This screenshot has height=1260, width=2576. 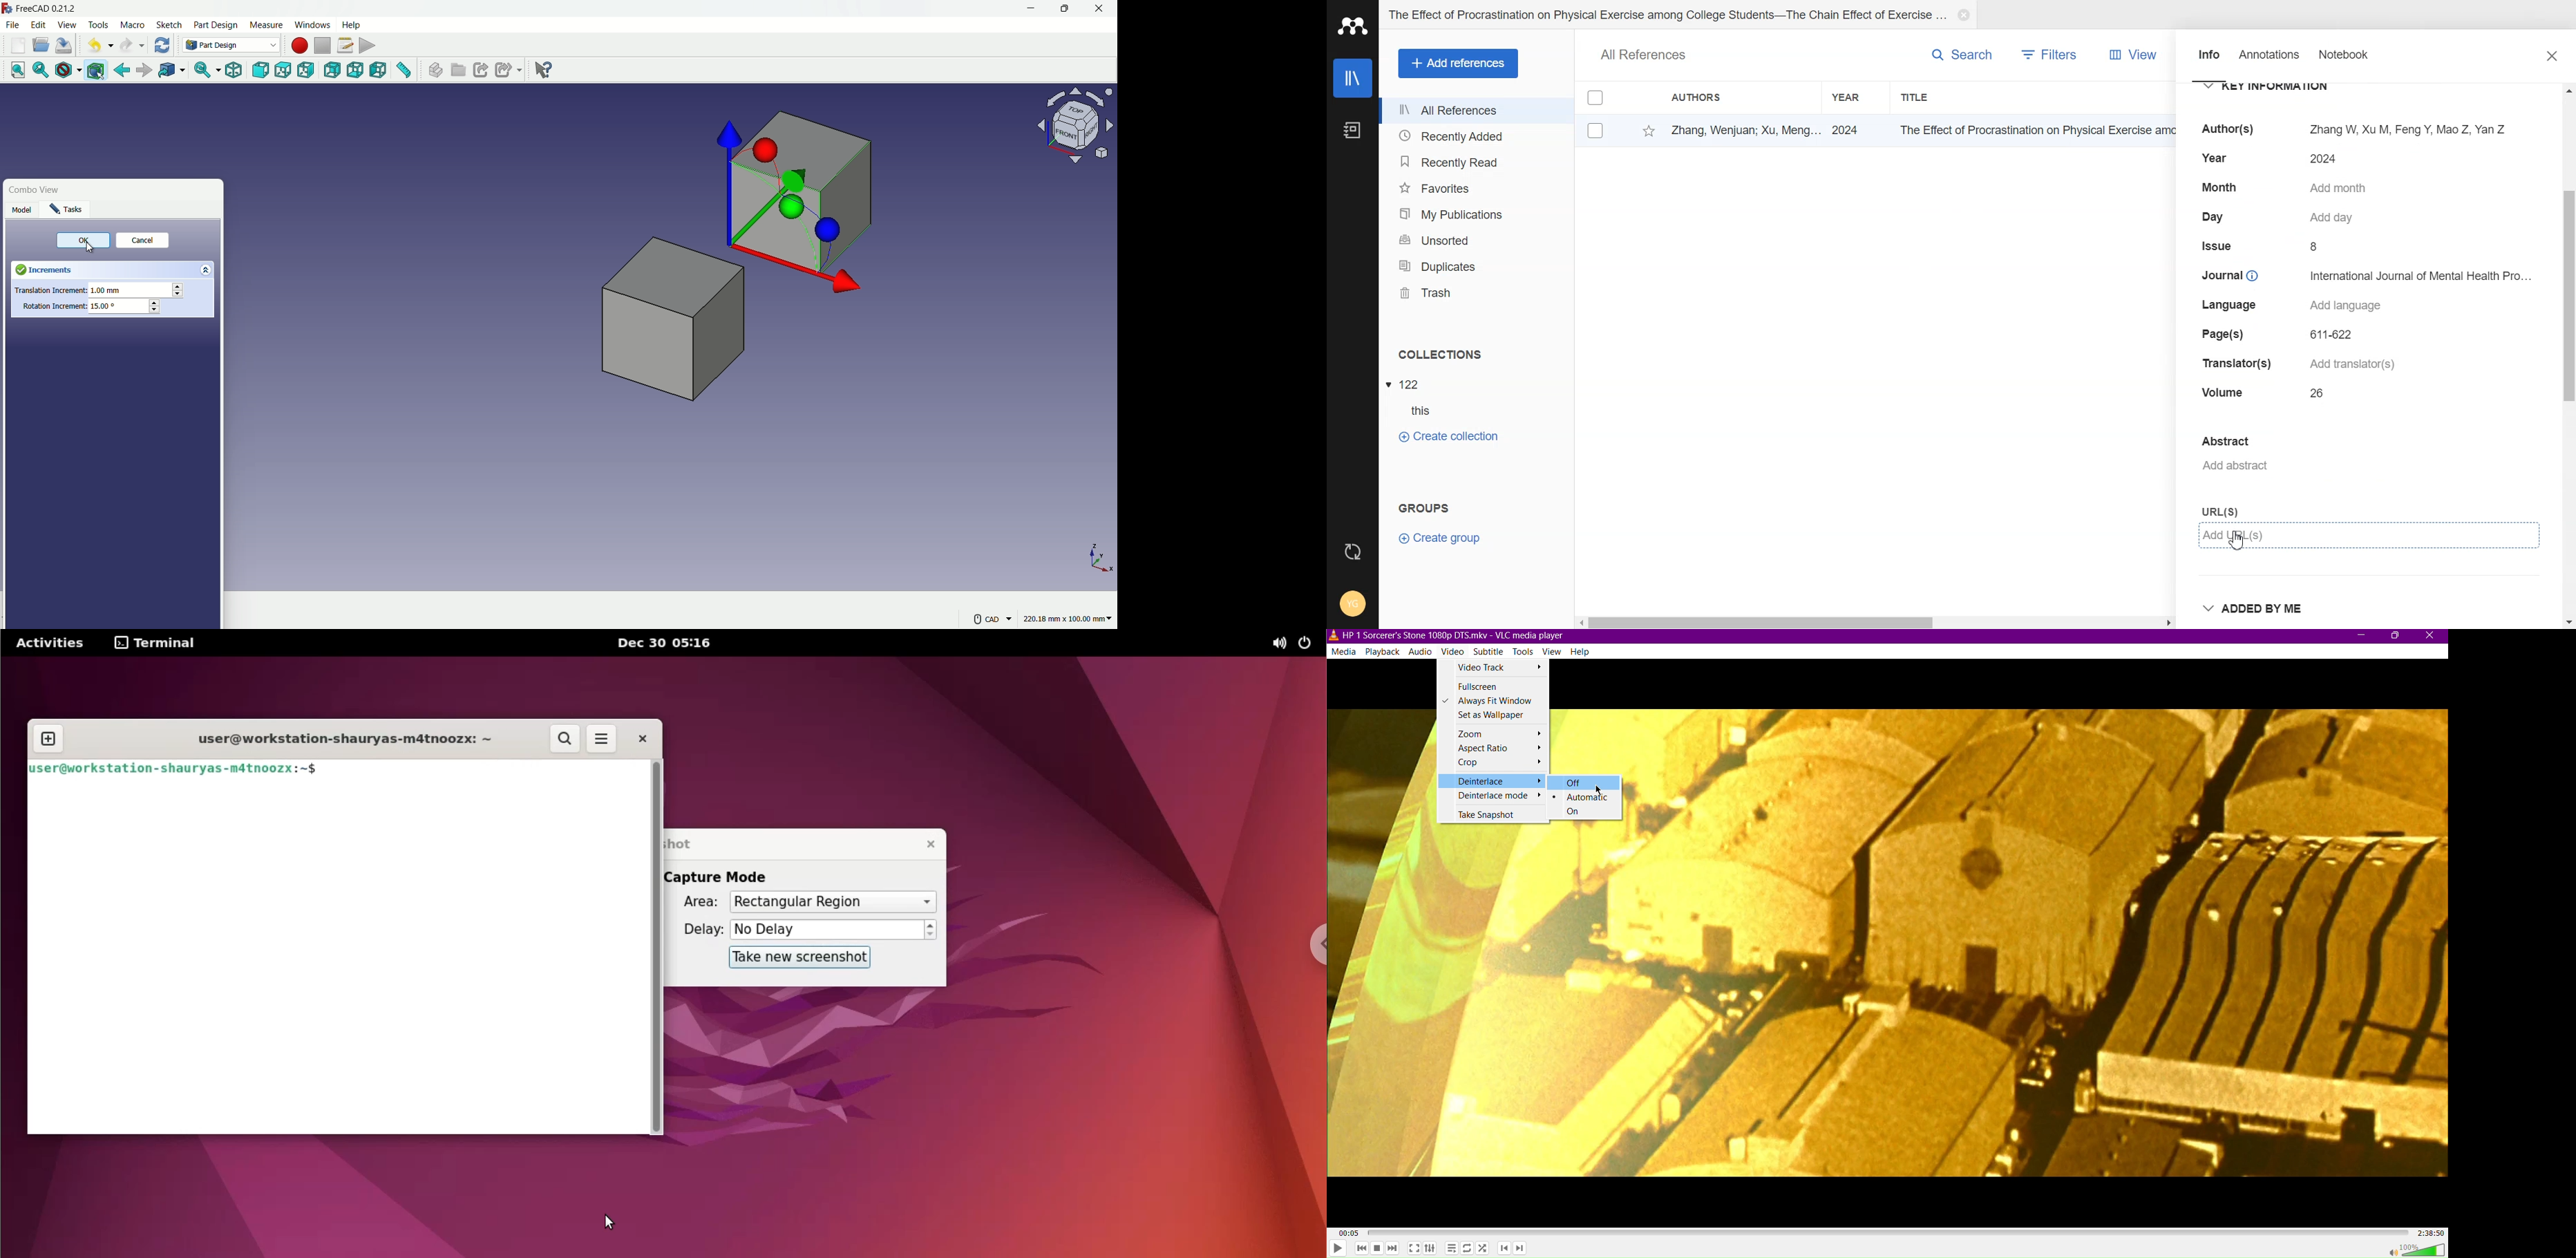 What do you see at coordinates (1493, 781) in the screenshot?
I see `Deinterlace` at bounding box center [1493, 781].